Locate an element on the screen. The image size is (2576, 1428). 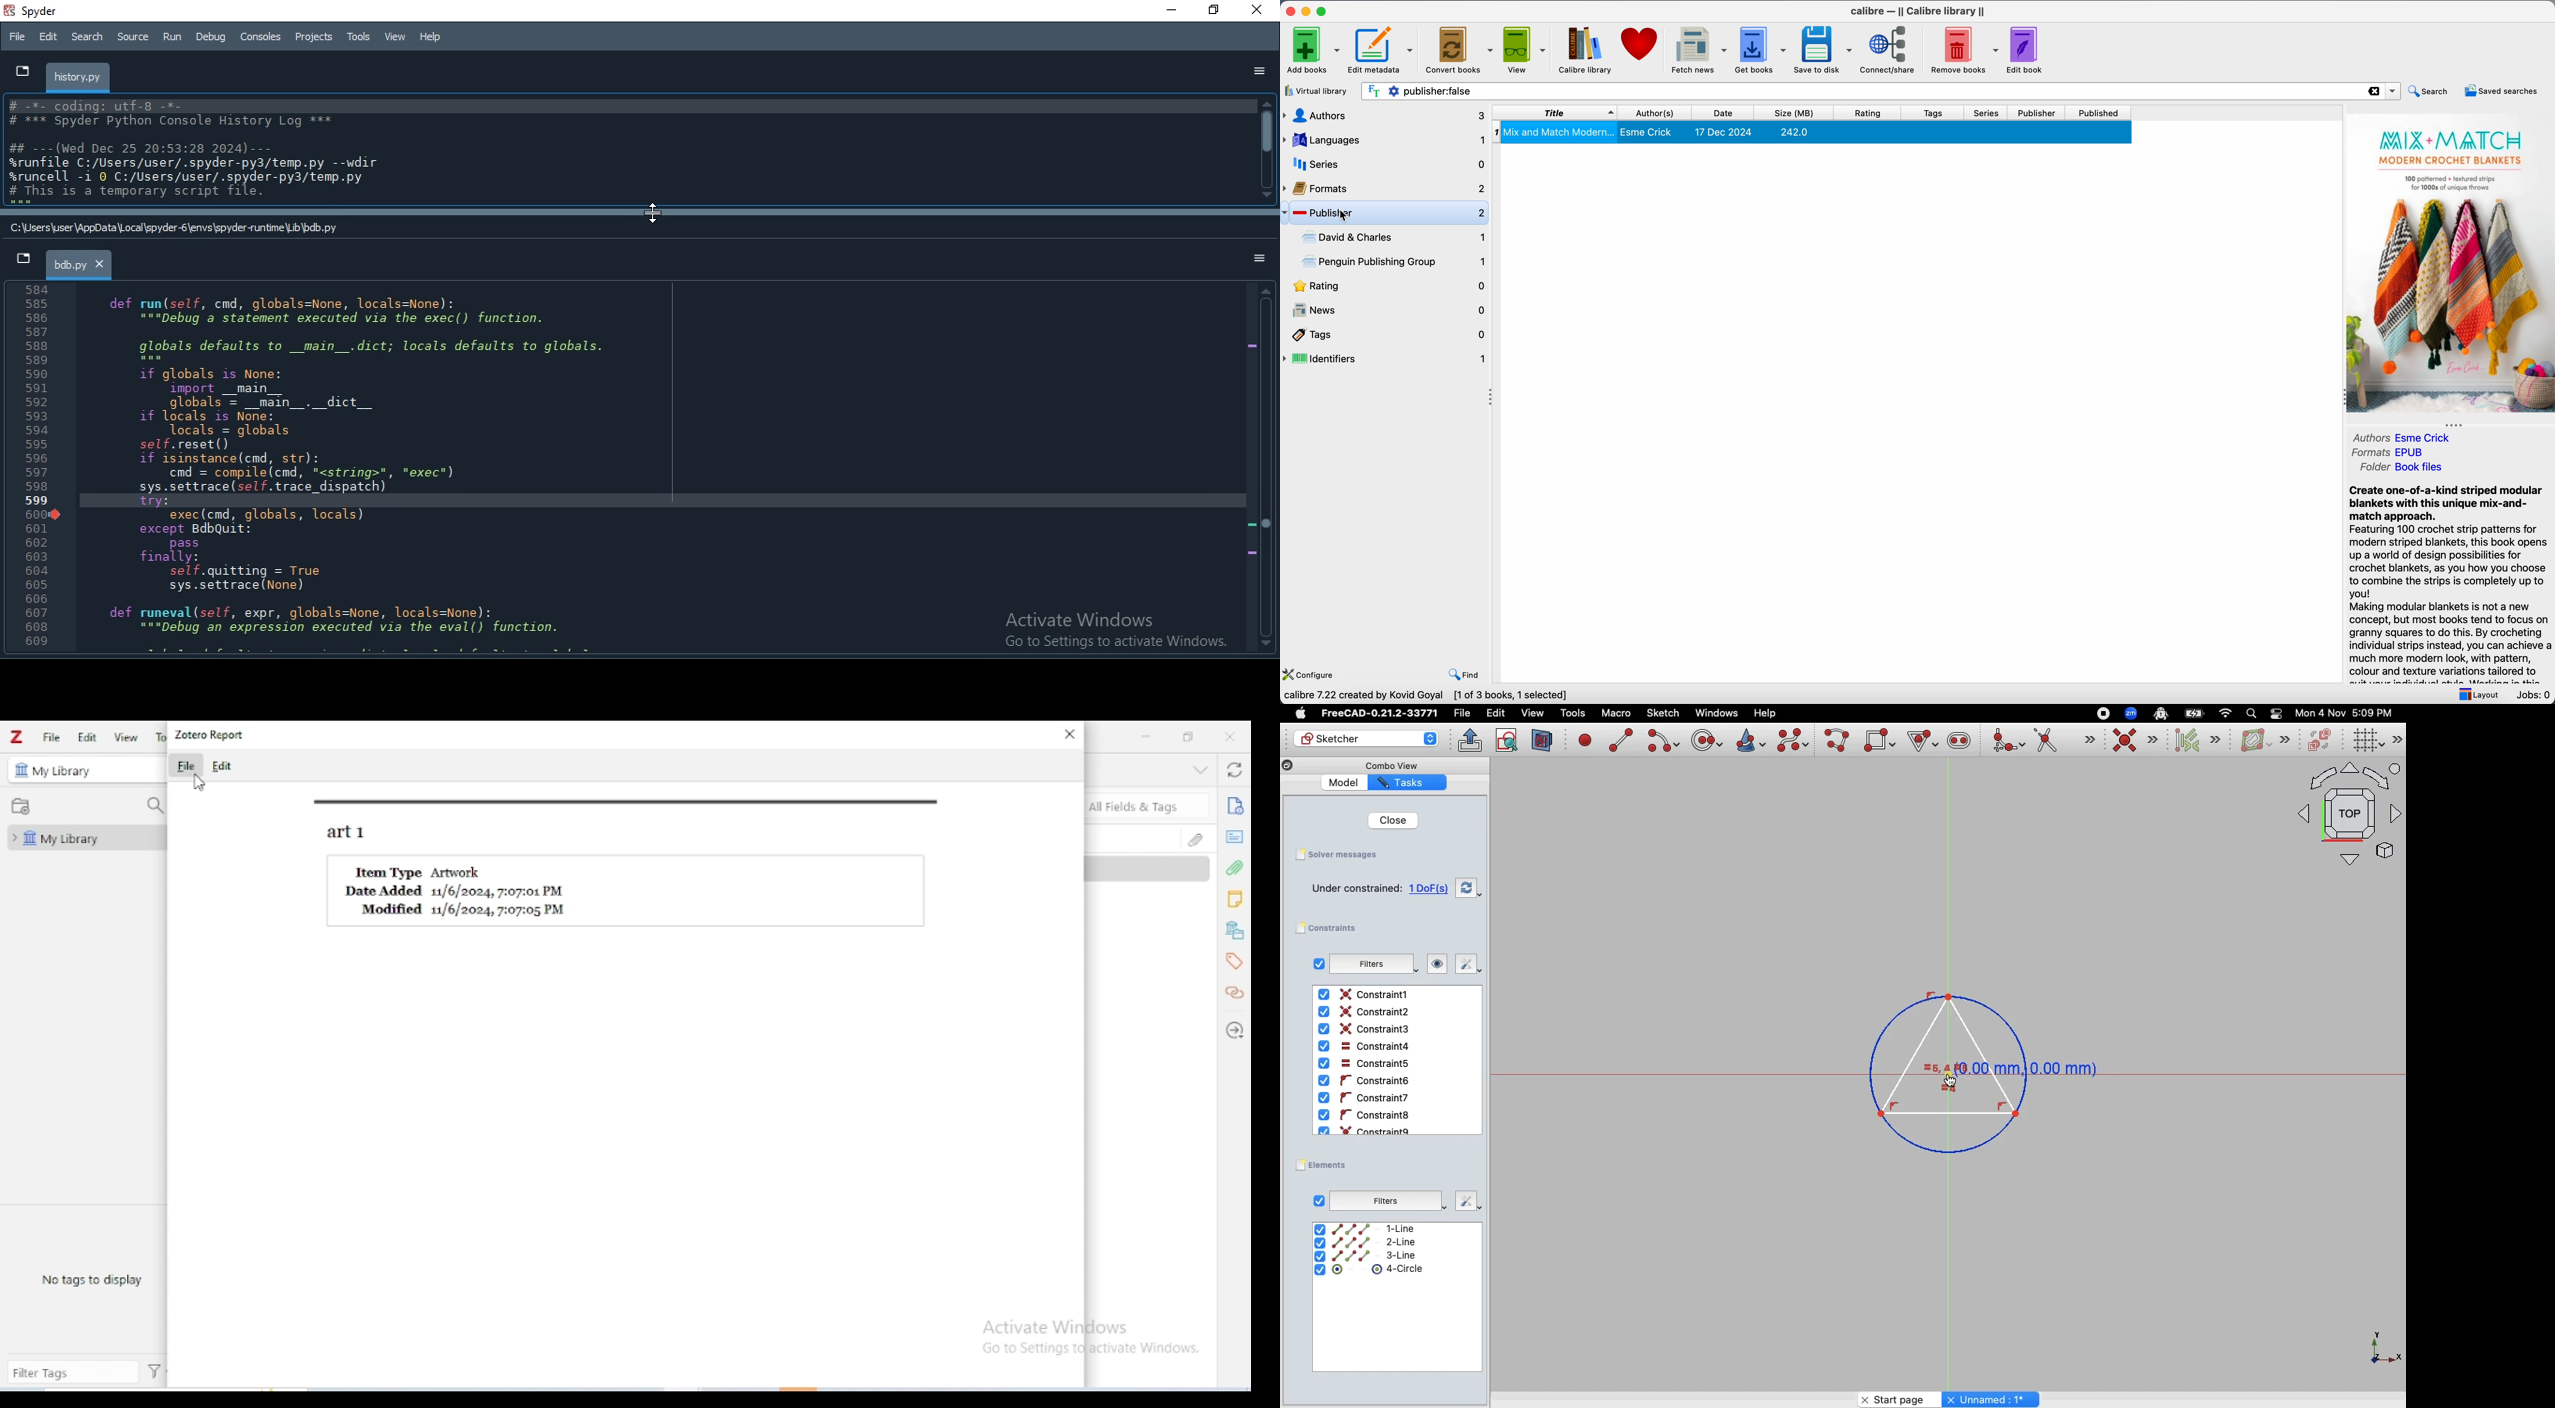
Search is located at coordinates (86, 37).